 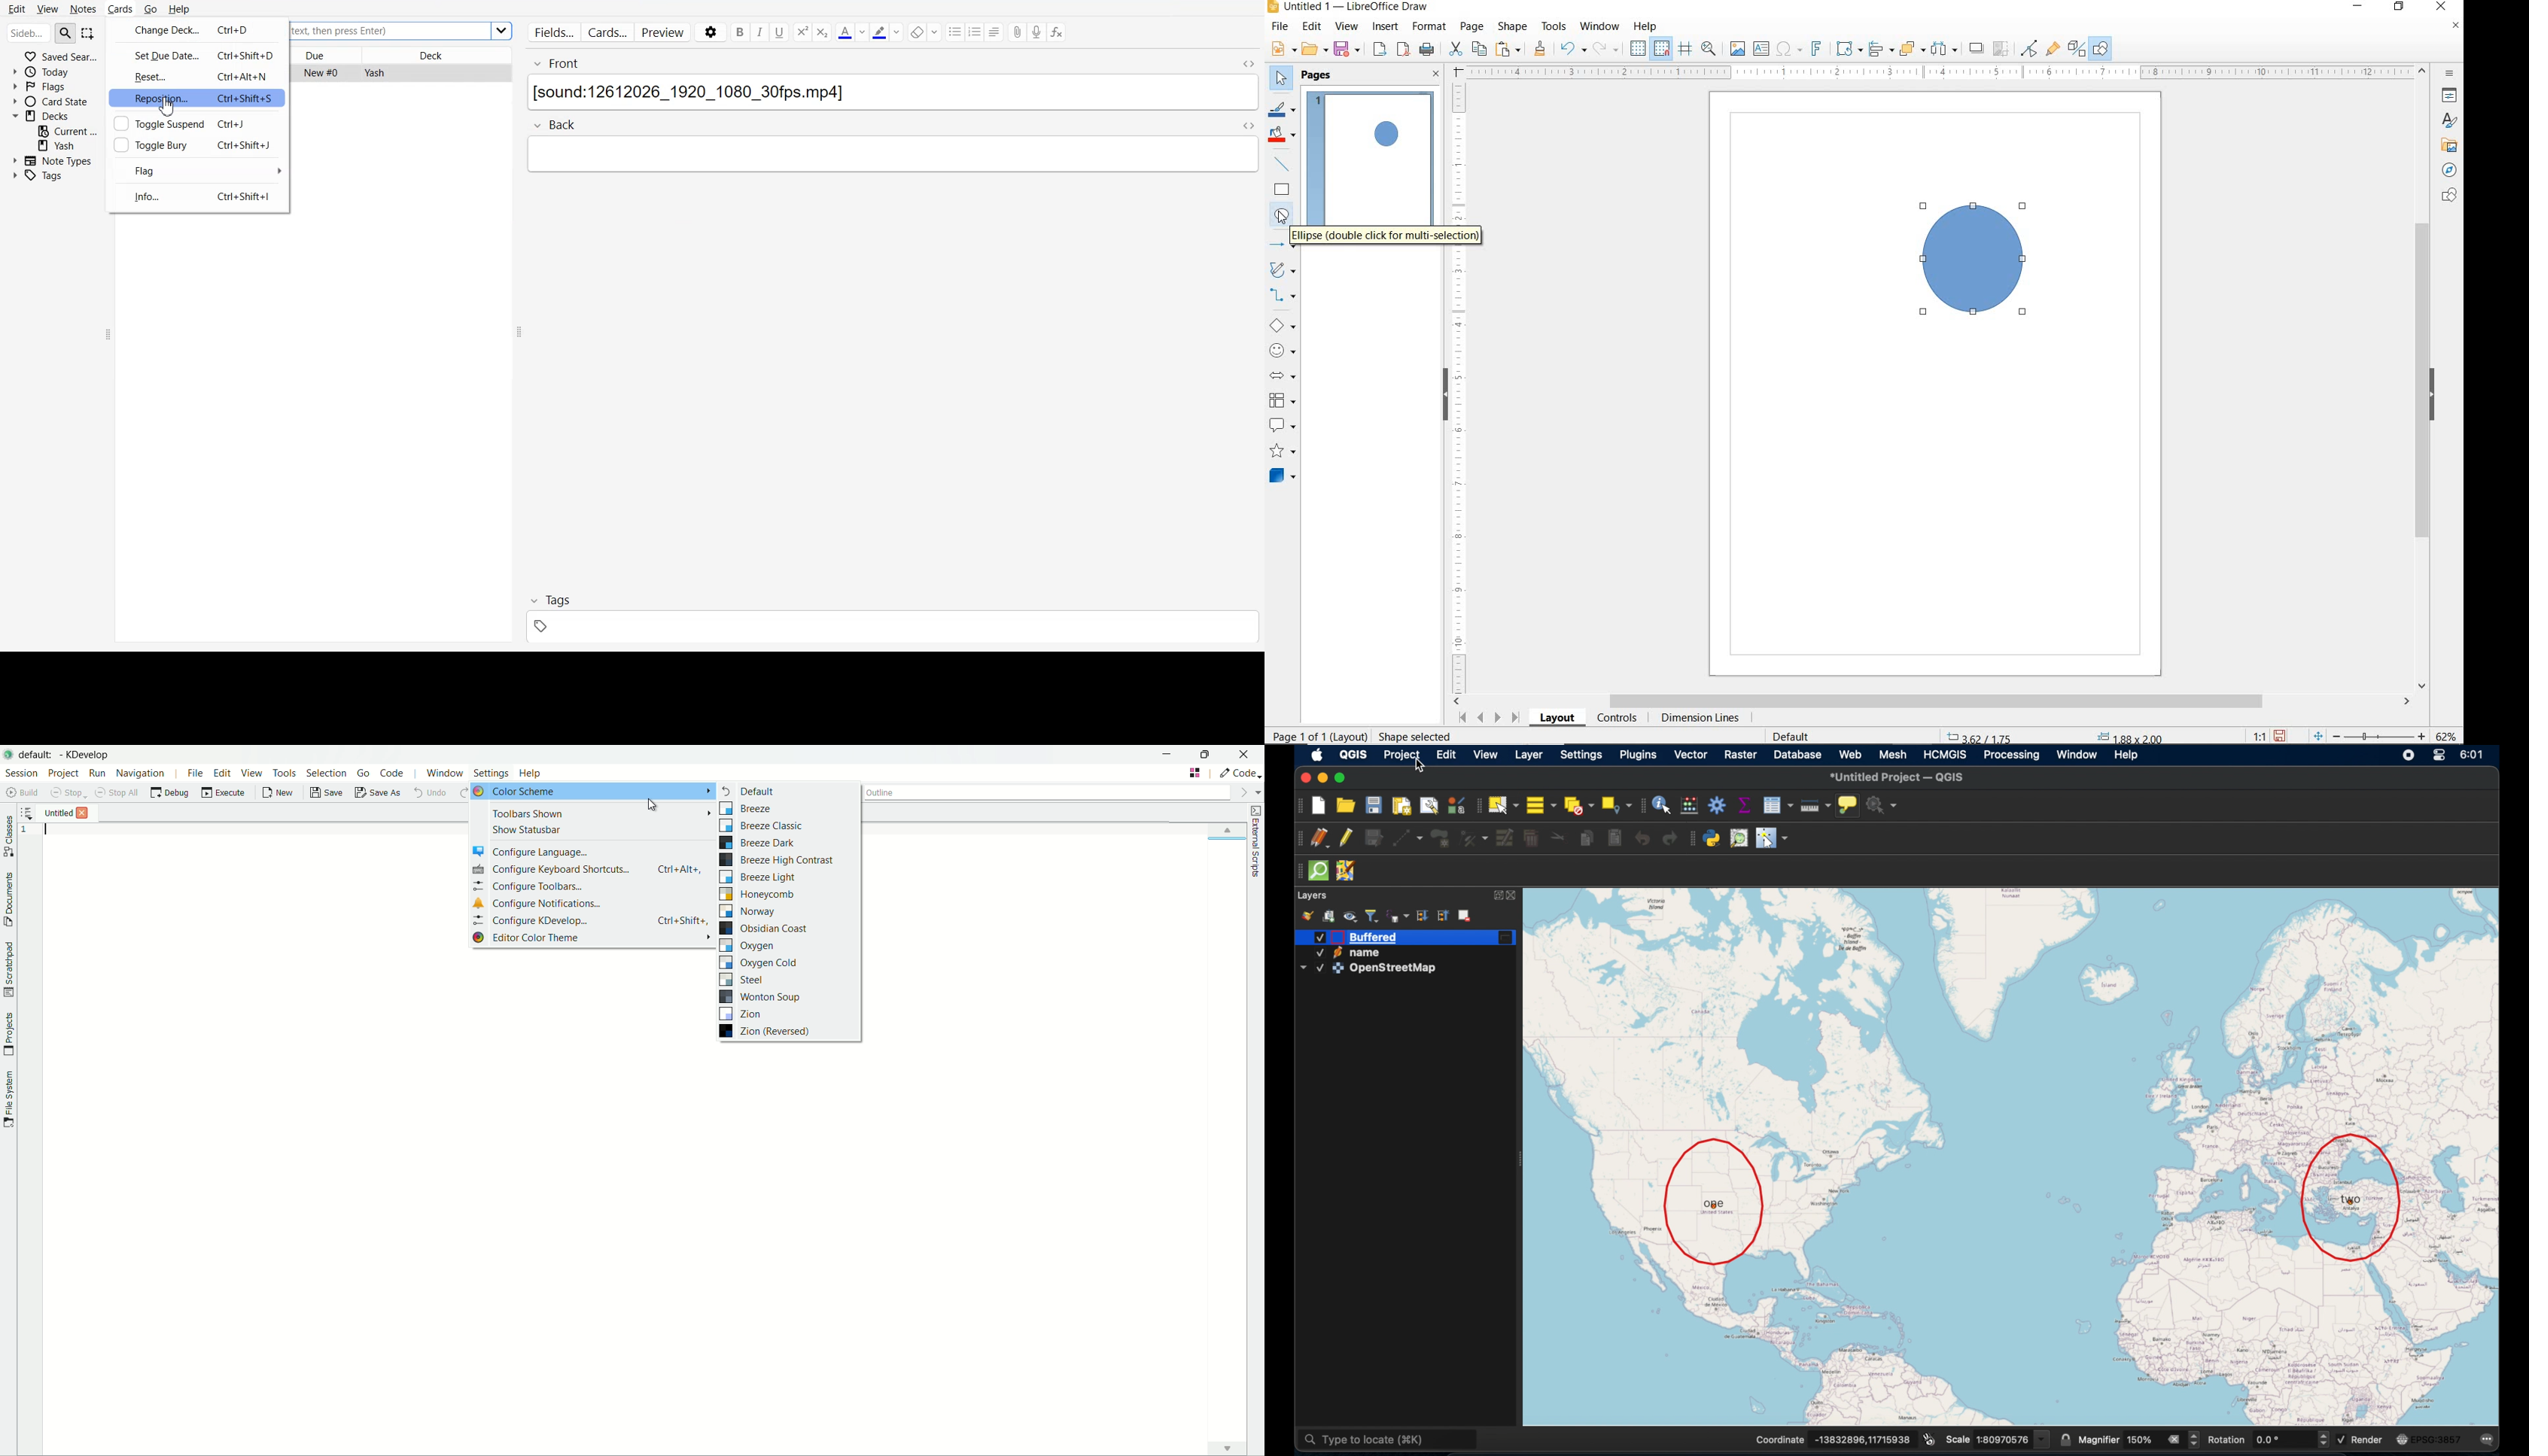 What do you see at coordinates (323, 72) in the screenshot?
I see `New #0` at bounding box center [323, 72].